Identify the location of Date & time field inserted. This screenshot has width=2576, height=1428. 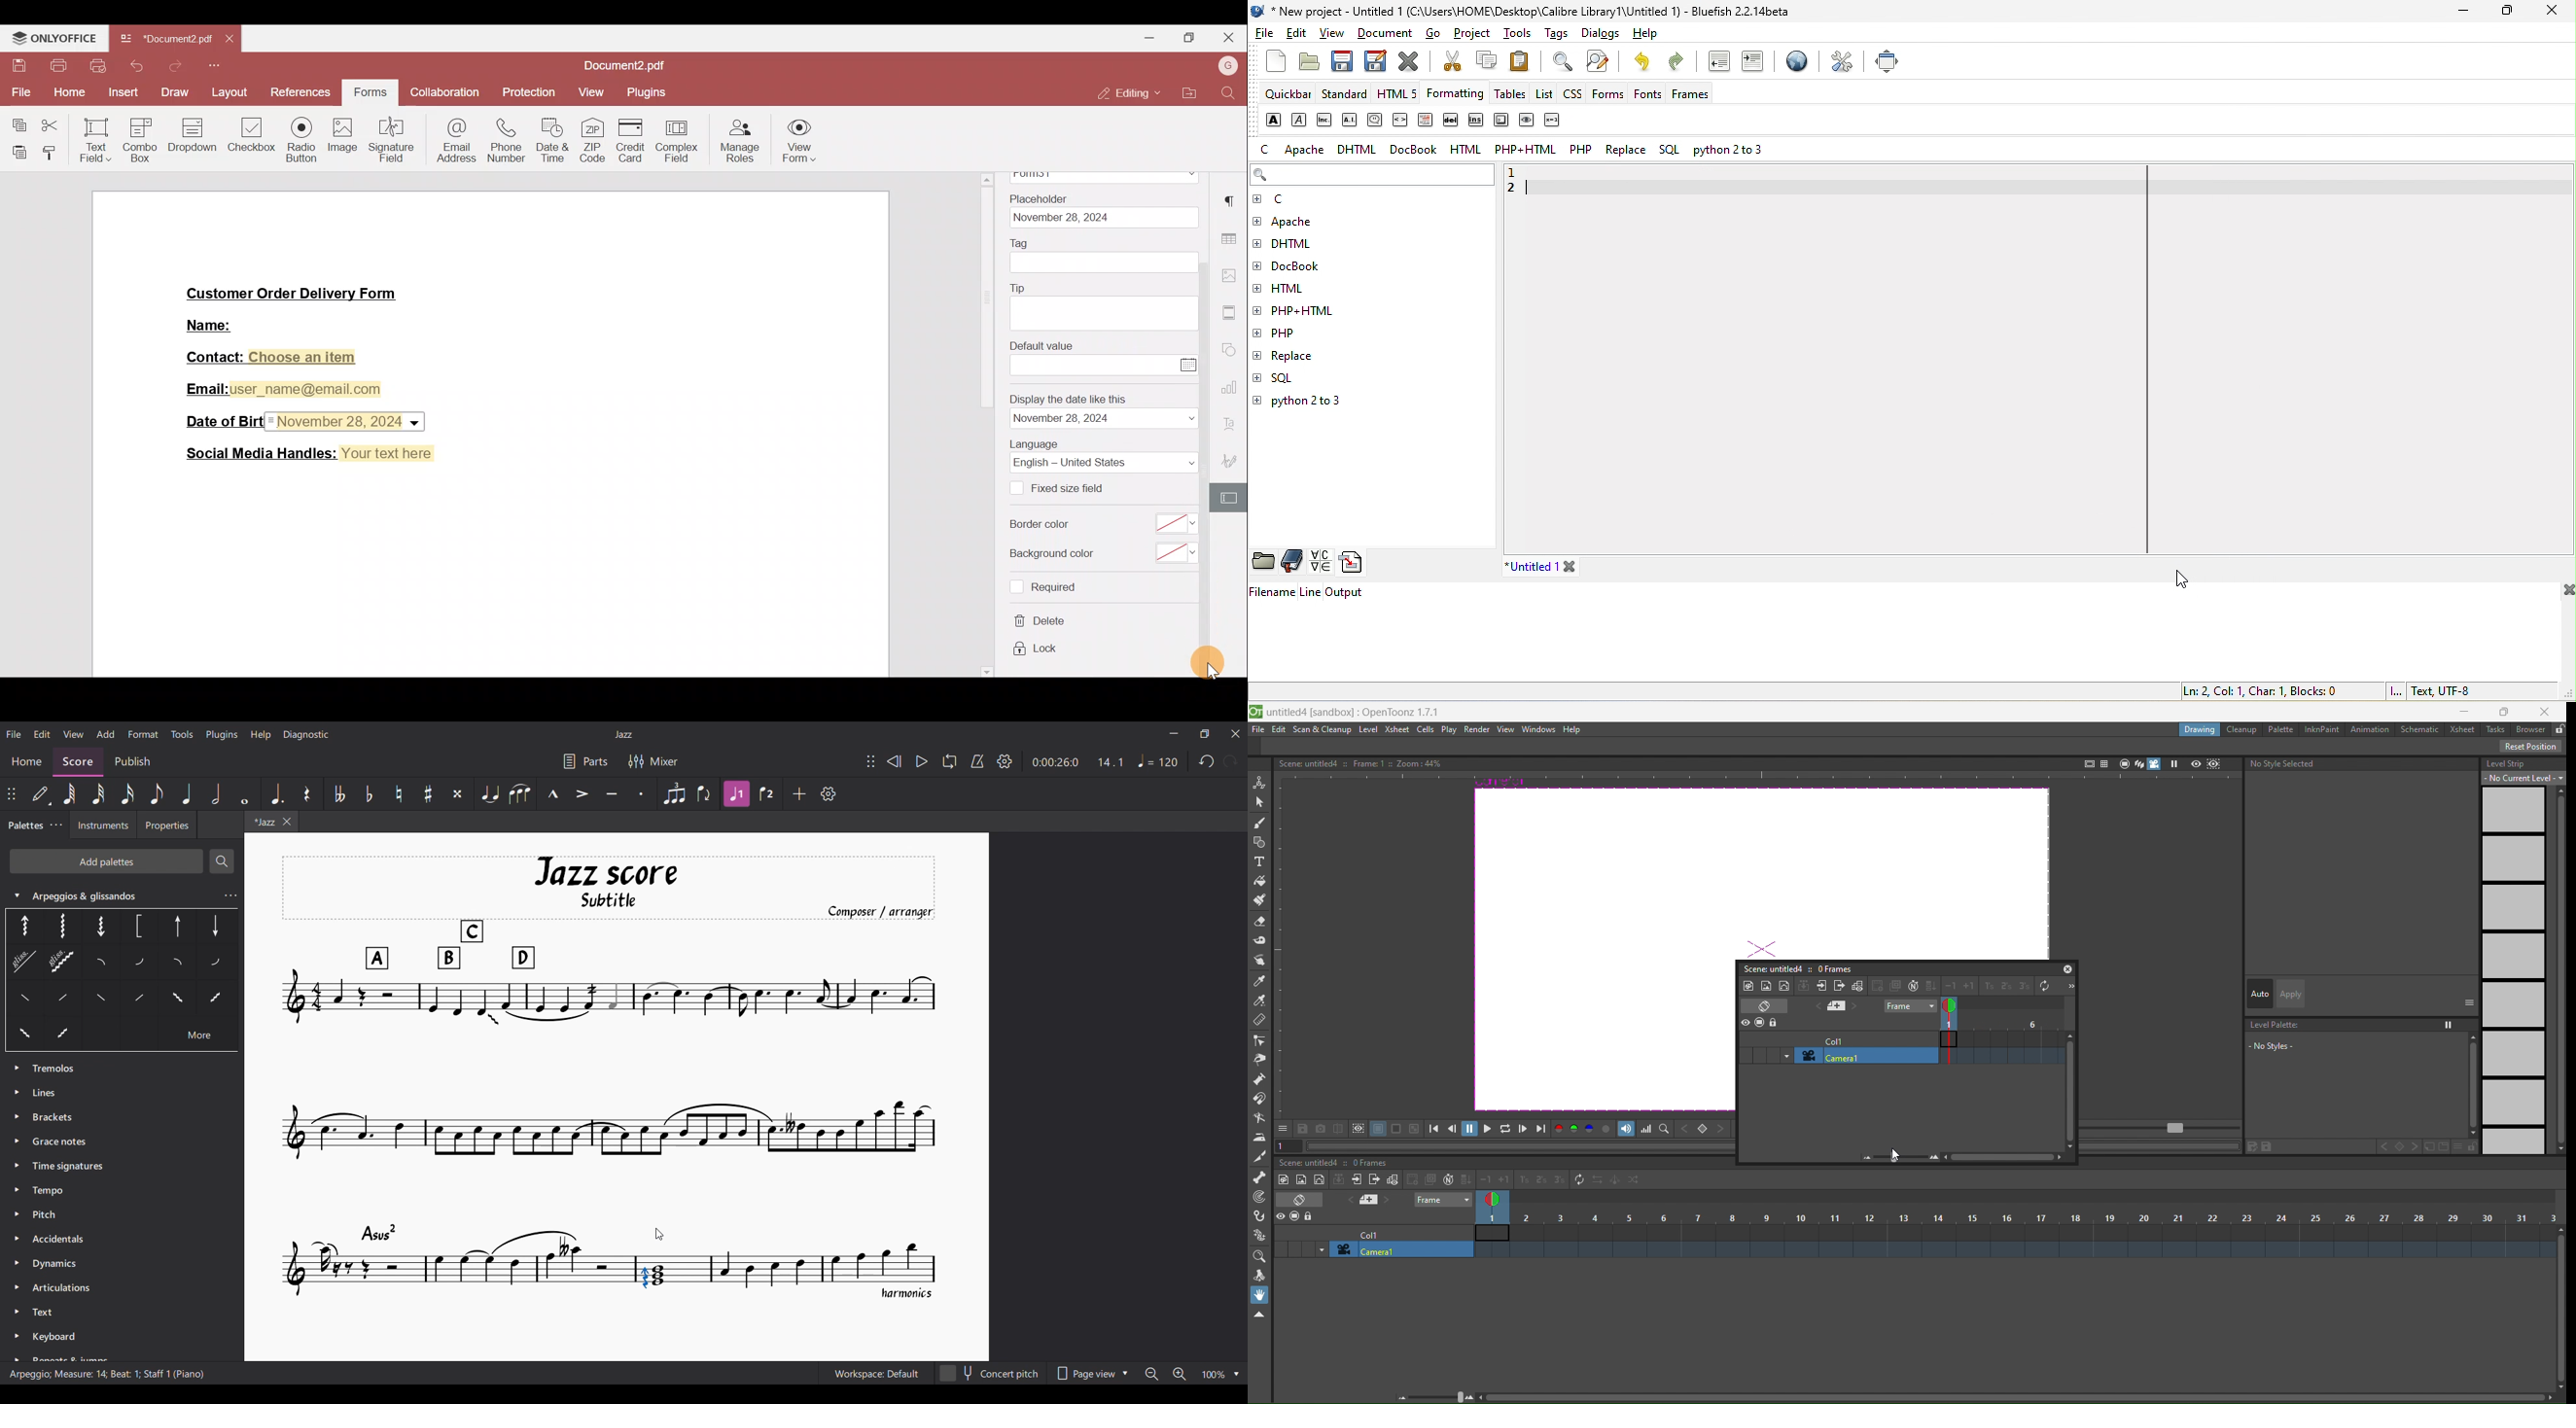
(348, 422).